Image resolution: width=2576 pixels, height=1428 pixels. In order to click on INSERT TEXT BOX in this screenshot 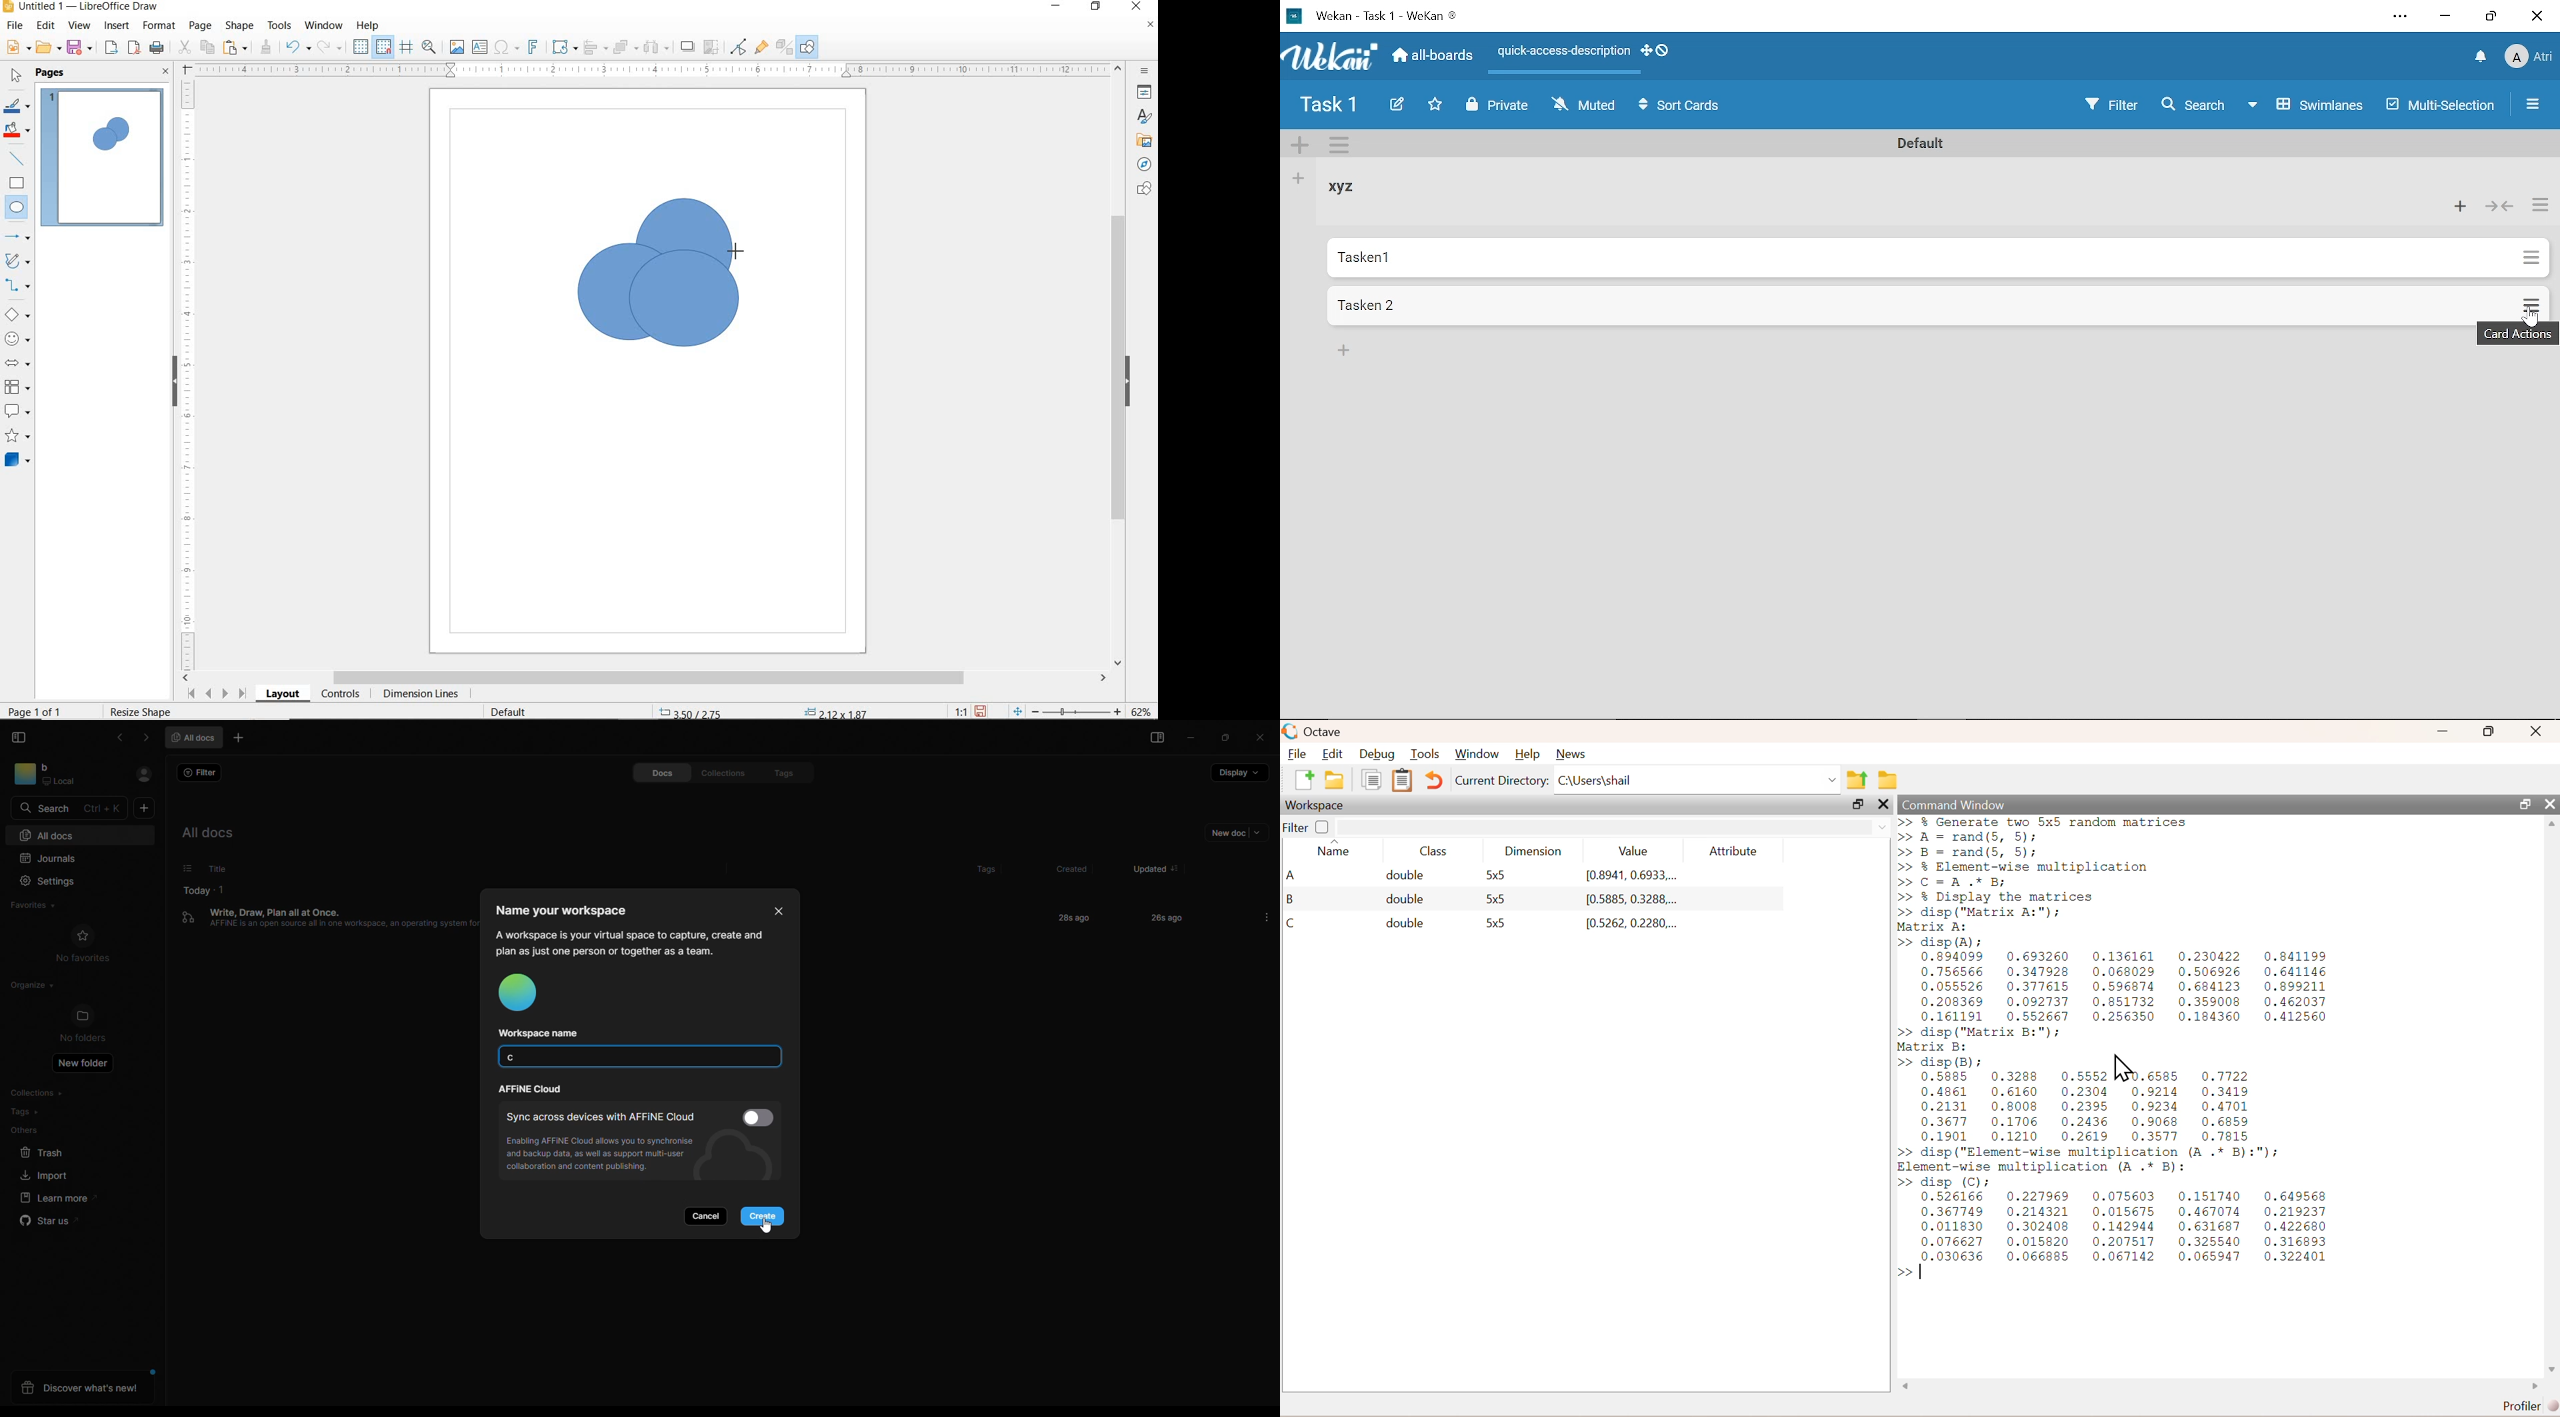, I will do `click(481, 48)`.